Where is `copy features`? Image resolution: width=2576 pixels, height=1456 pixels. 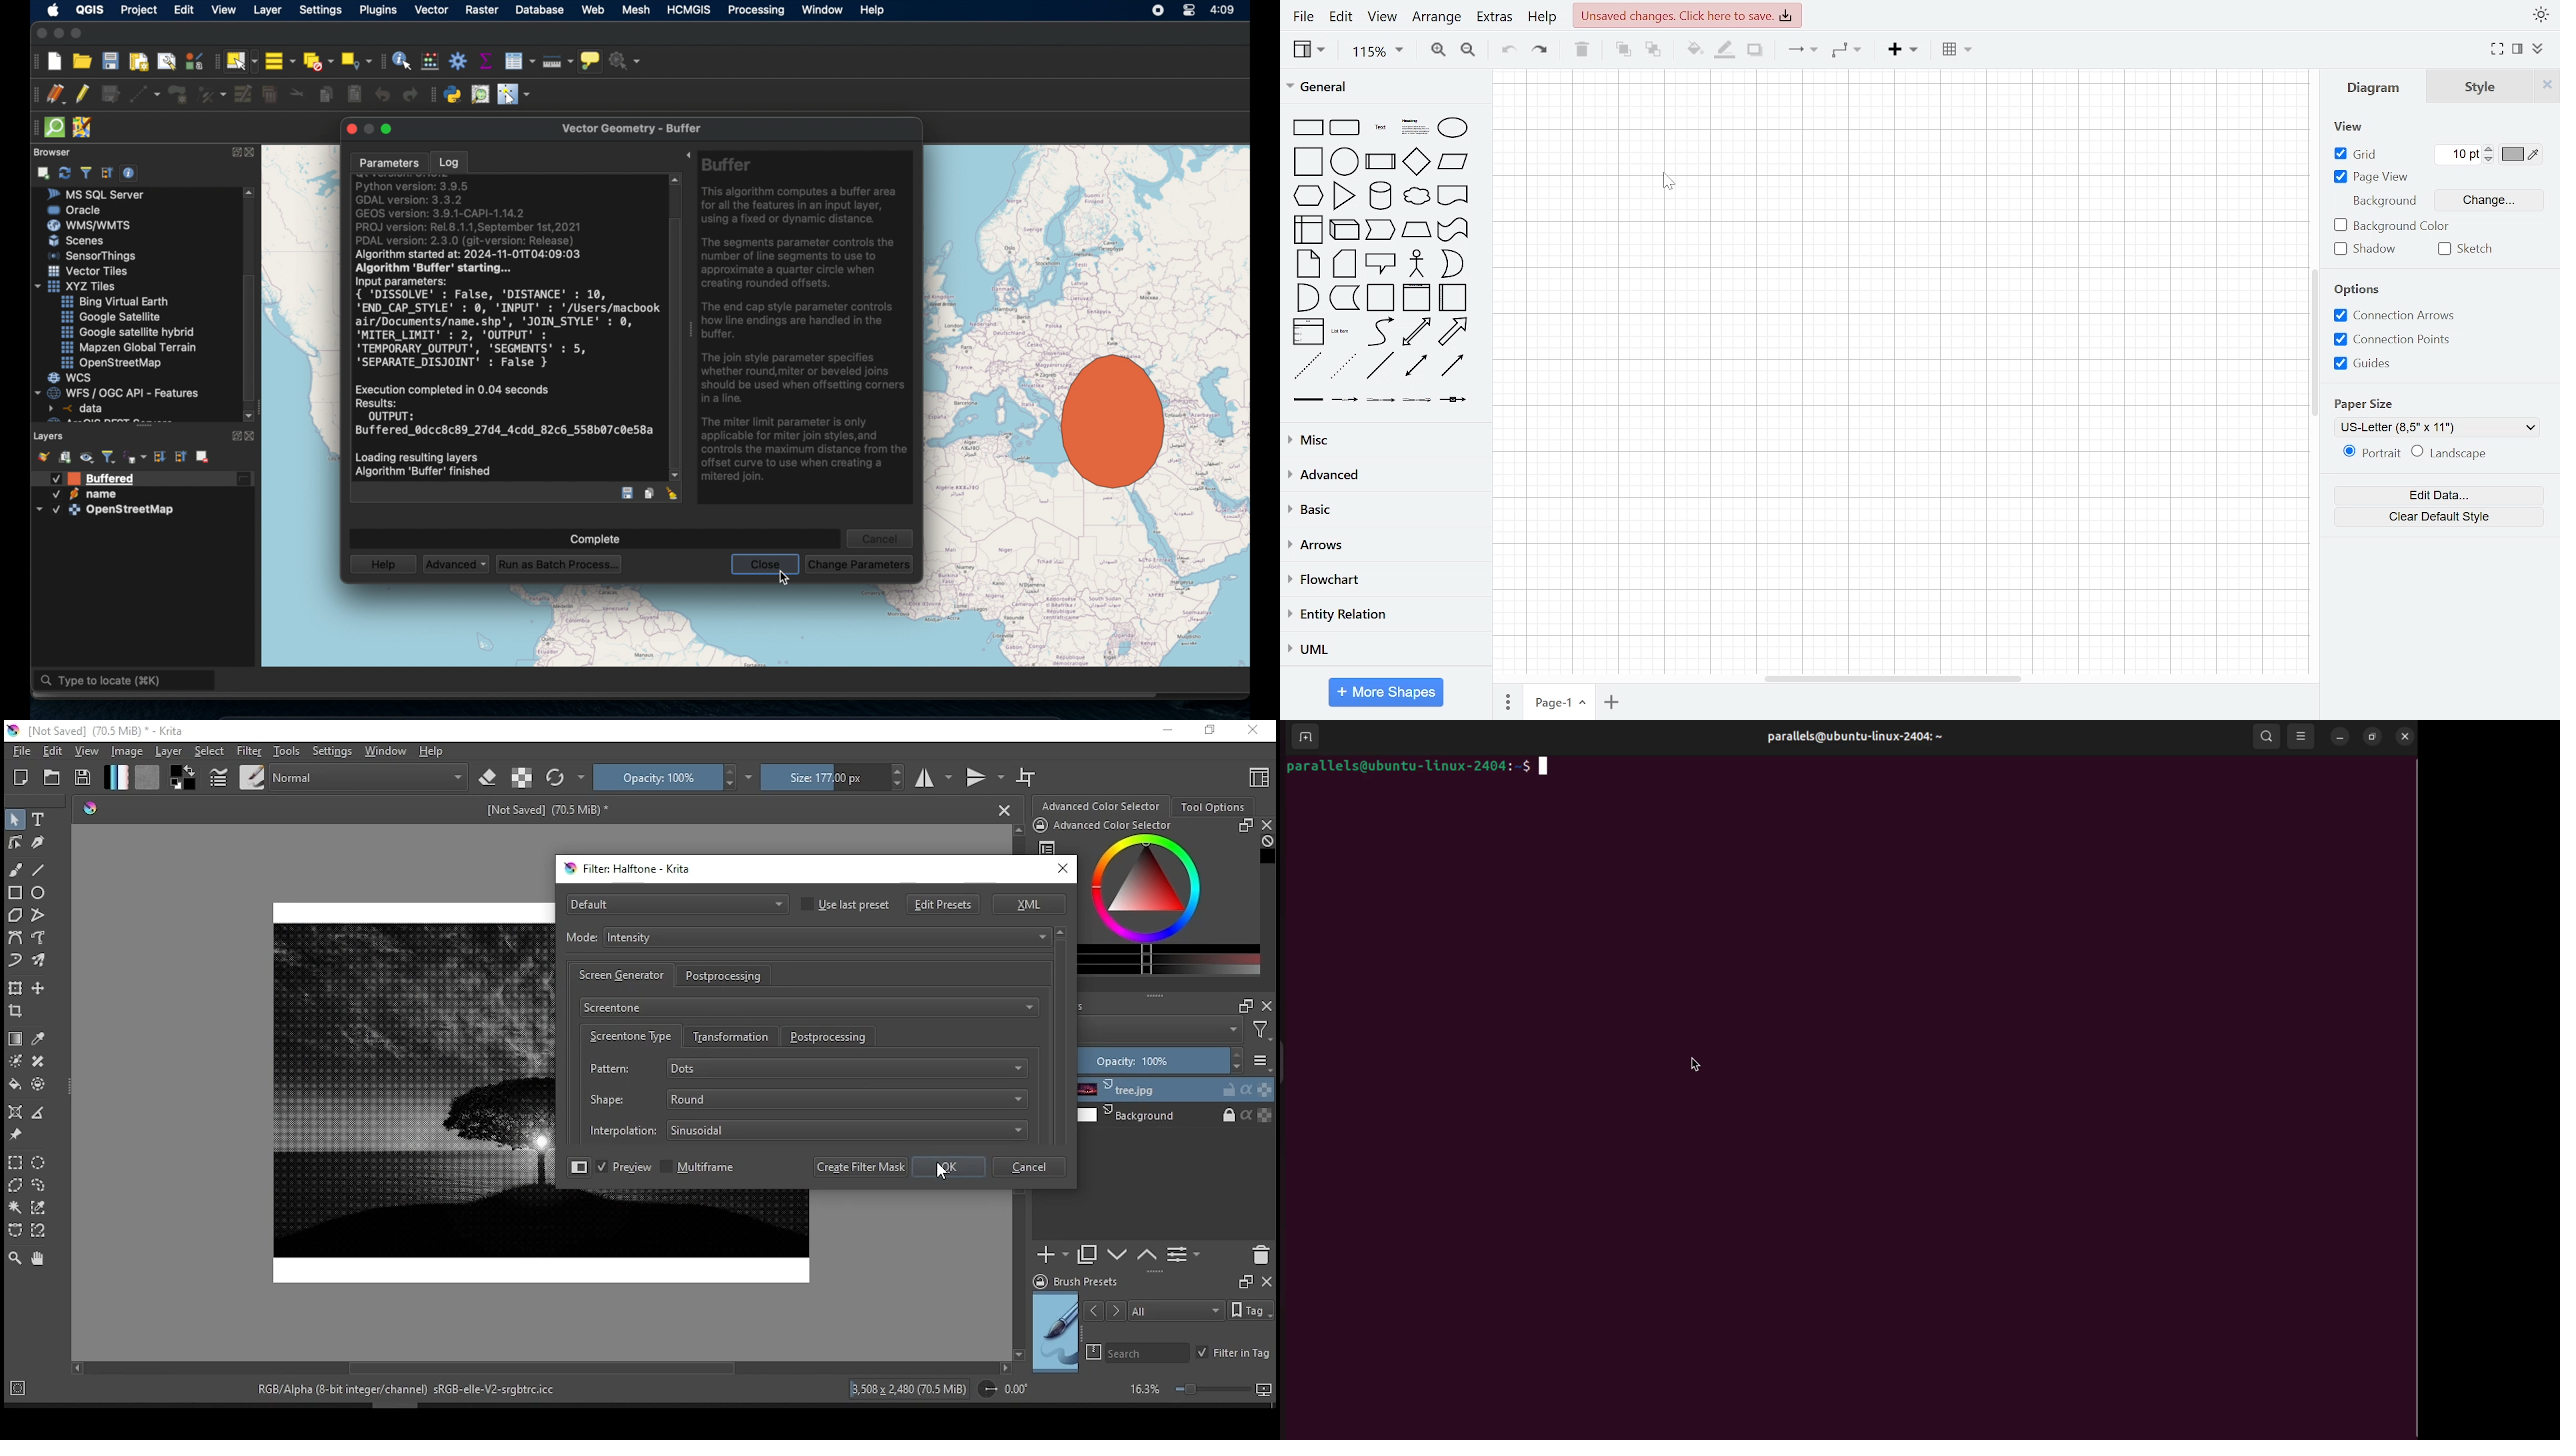
copy features is located at coordinates (326, 93).